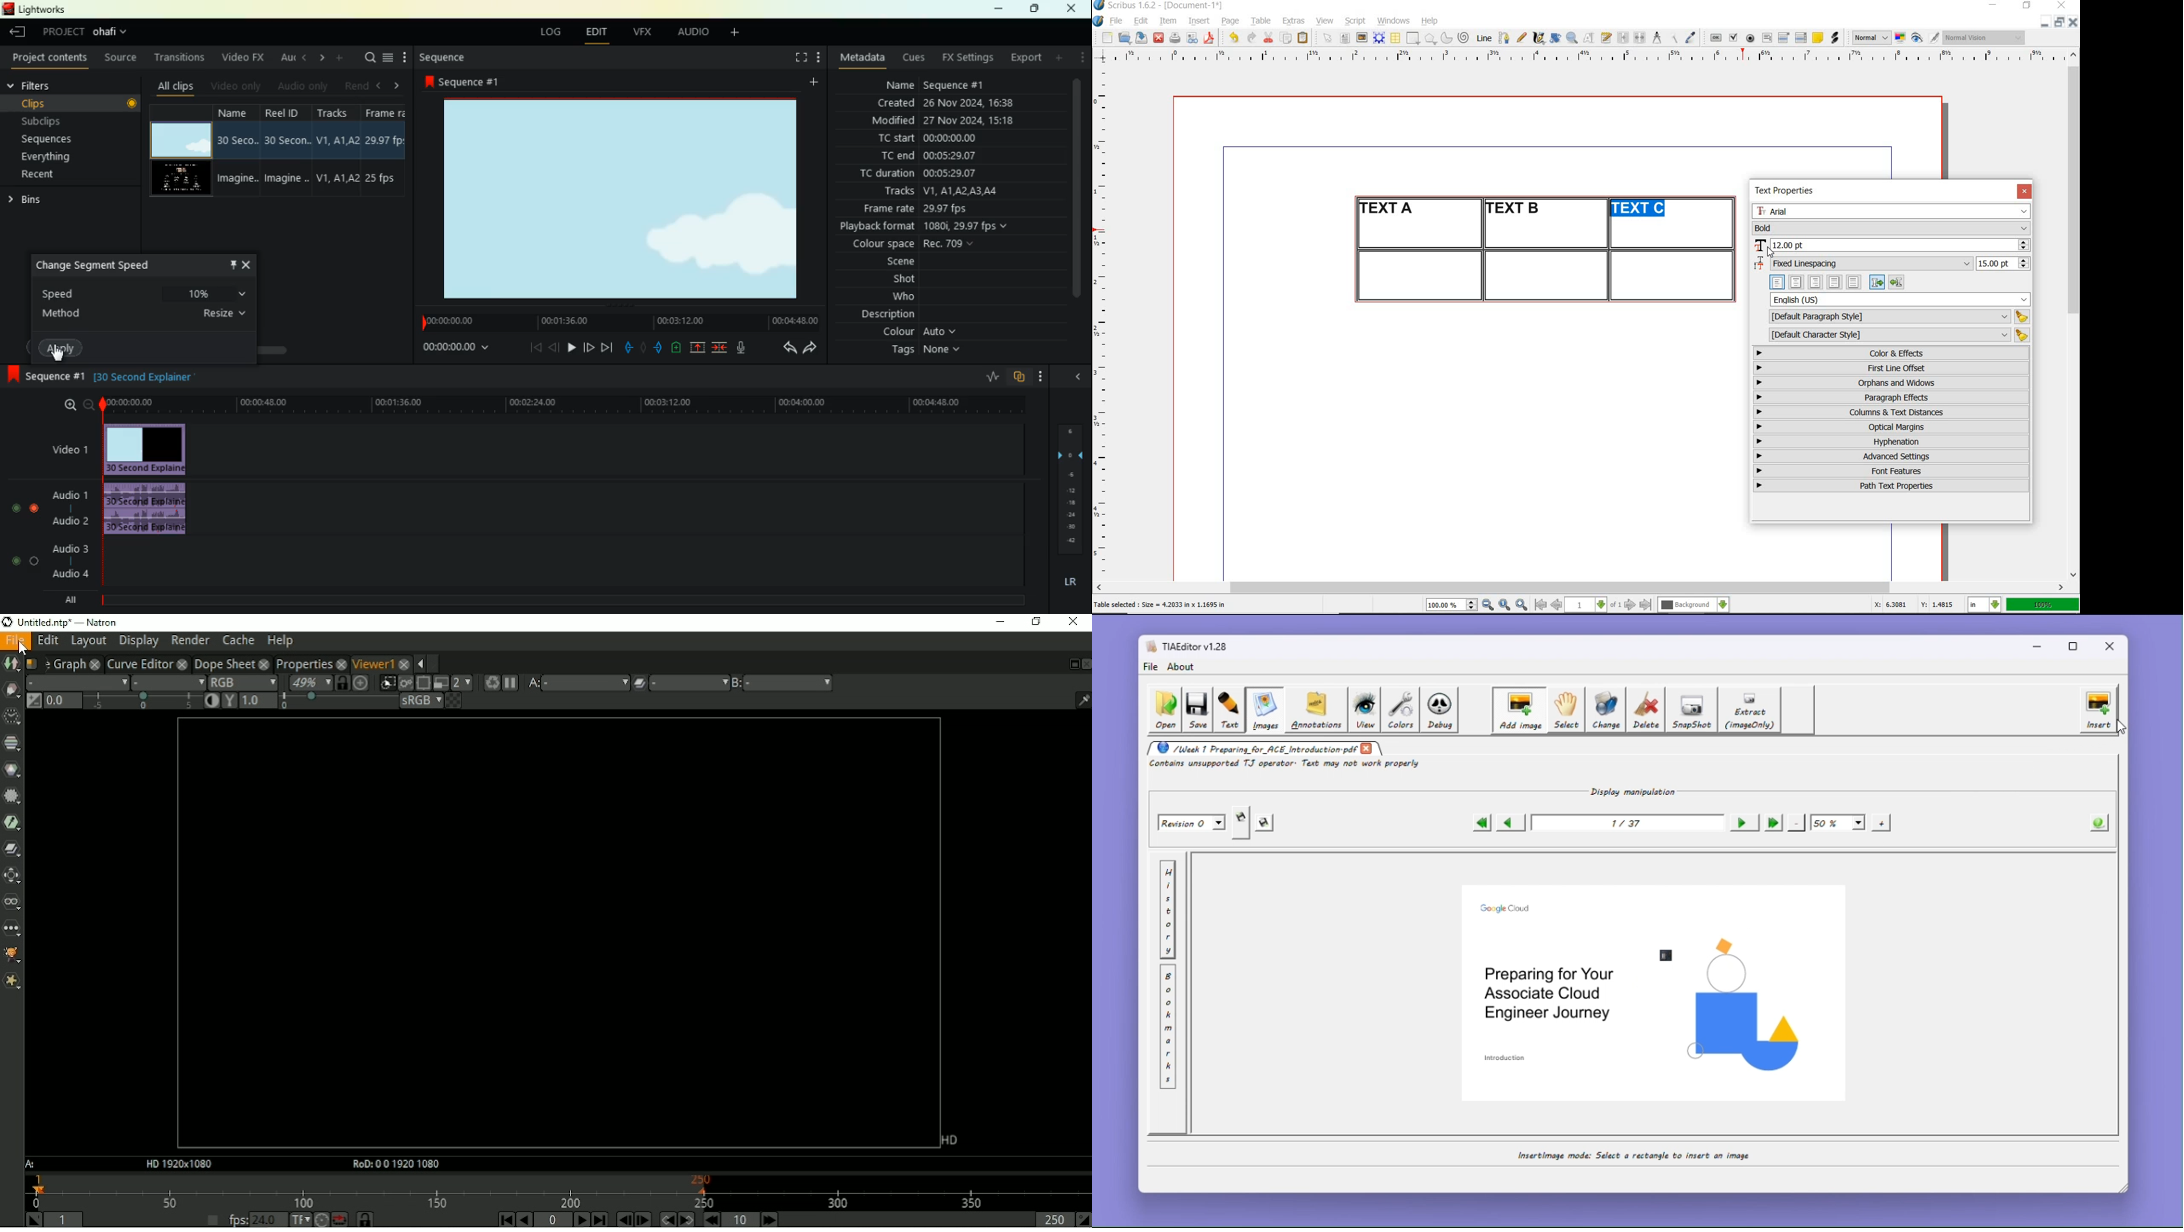 Image resolution: width=2184 pixels, height=1232 pixels. I want to click on shape, so click(1414, 39).